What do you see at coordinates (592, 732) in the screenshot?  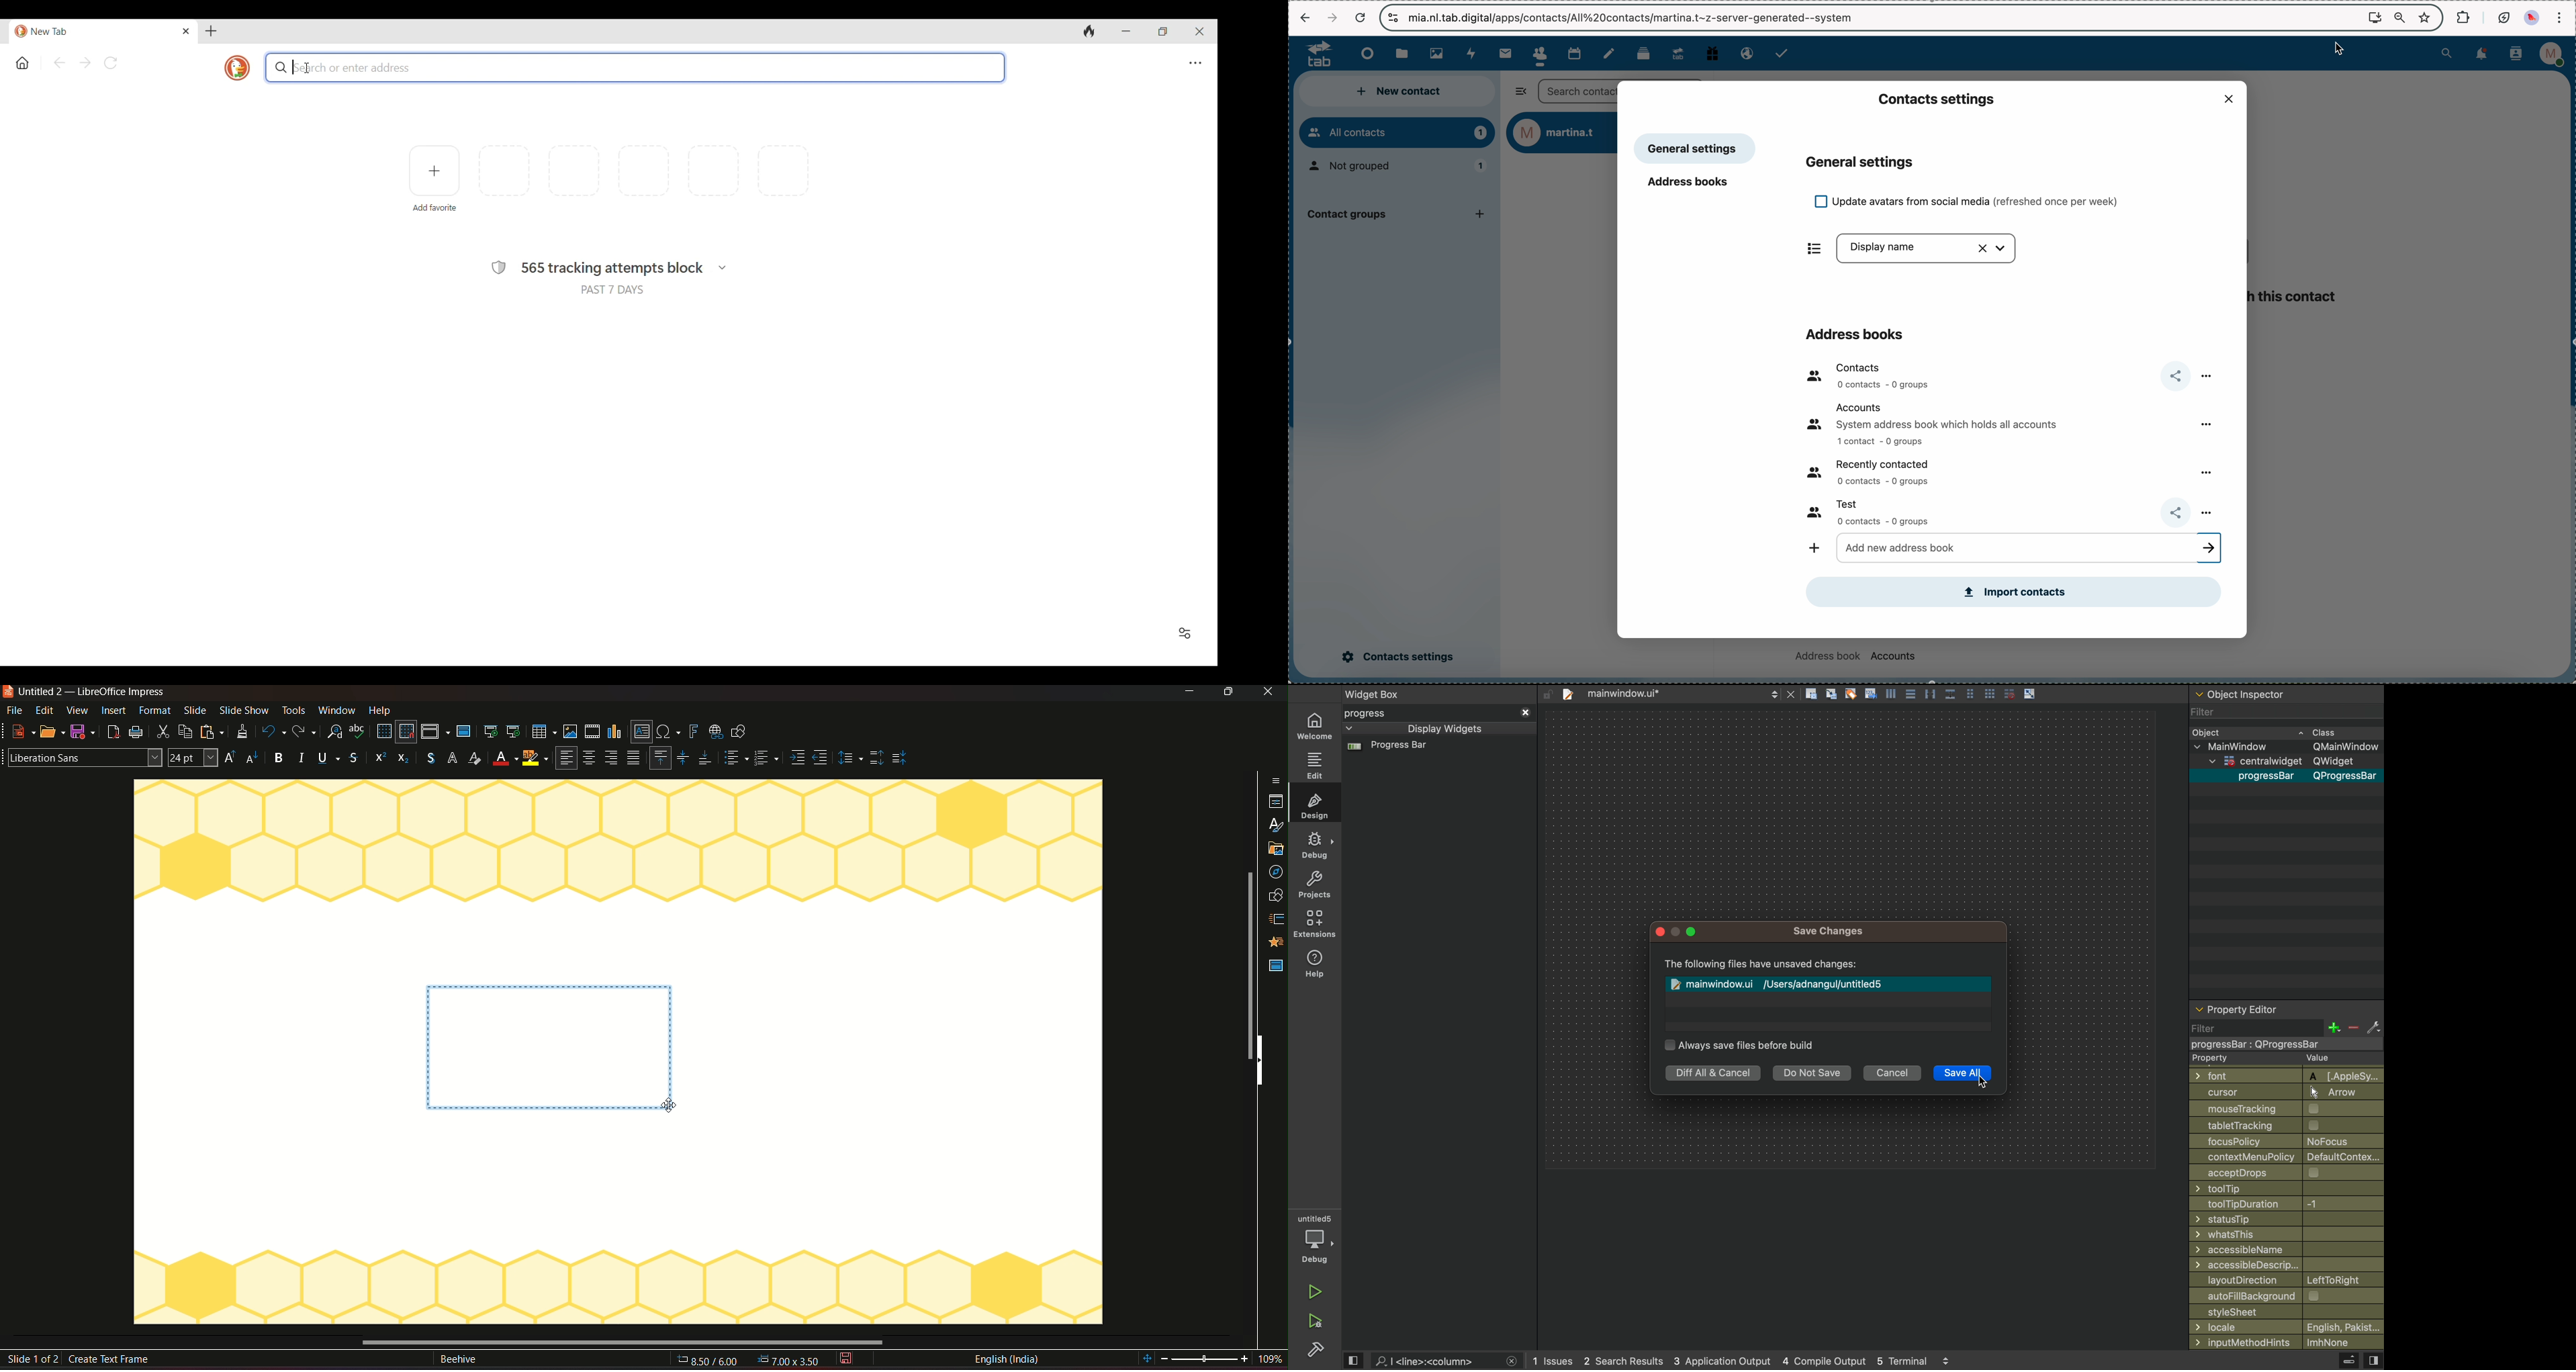 I see `insert audio/video` at bounding box center [592, 732].